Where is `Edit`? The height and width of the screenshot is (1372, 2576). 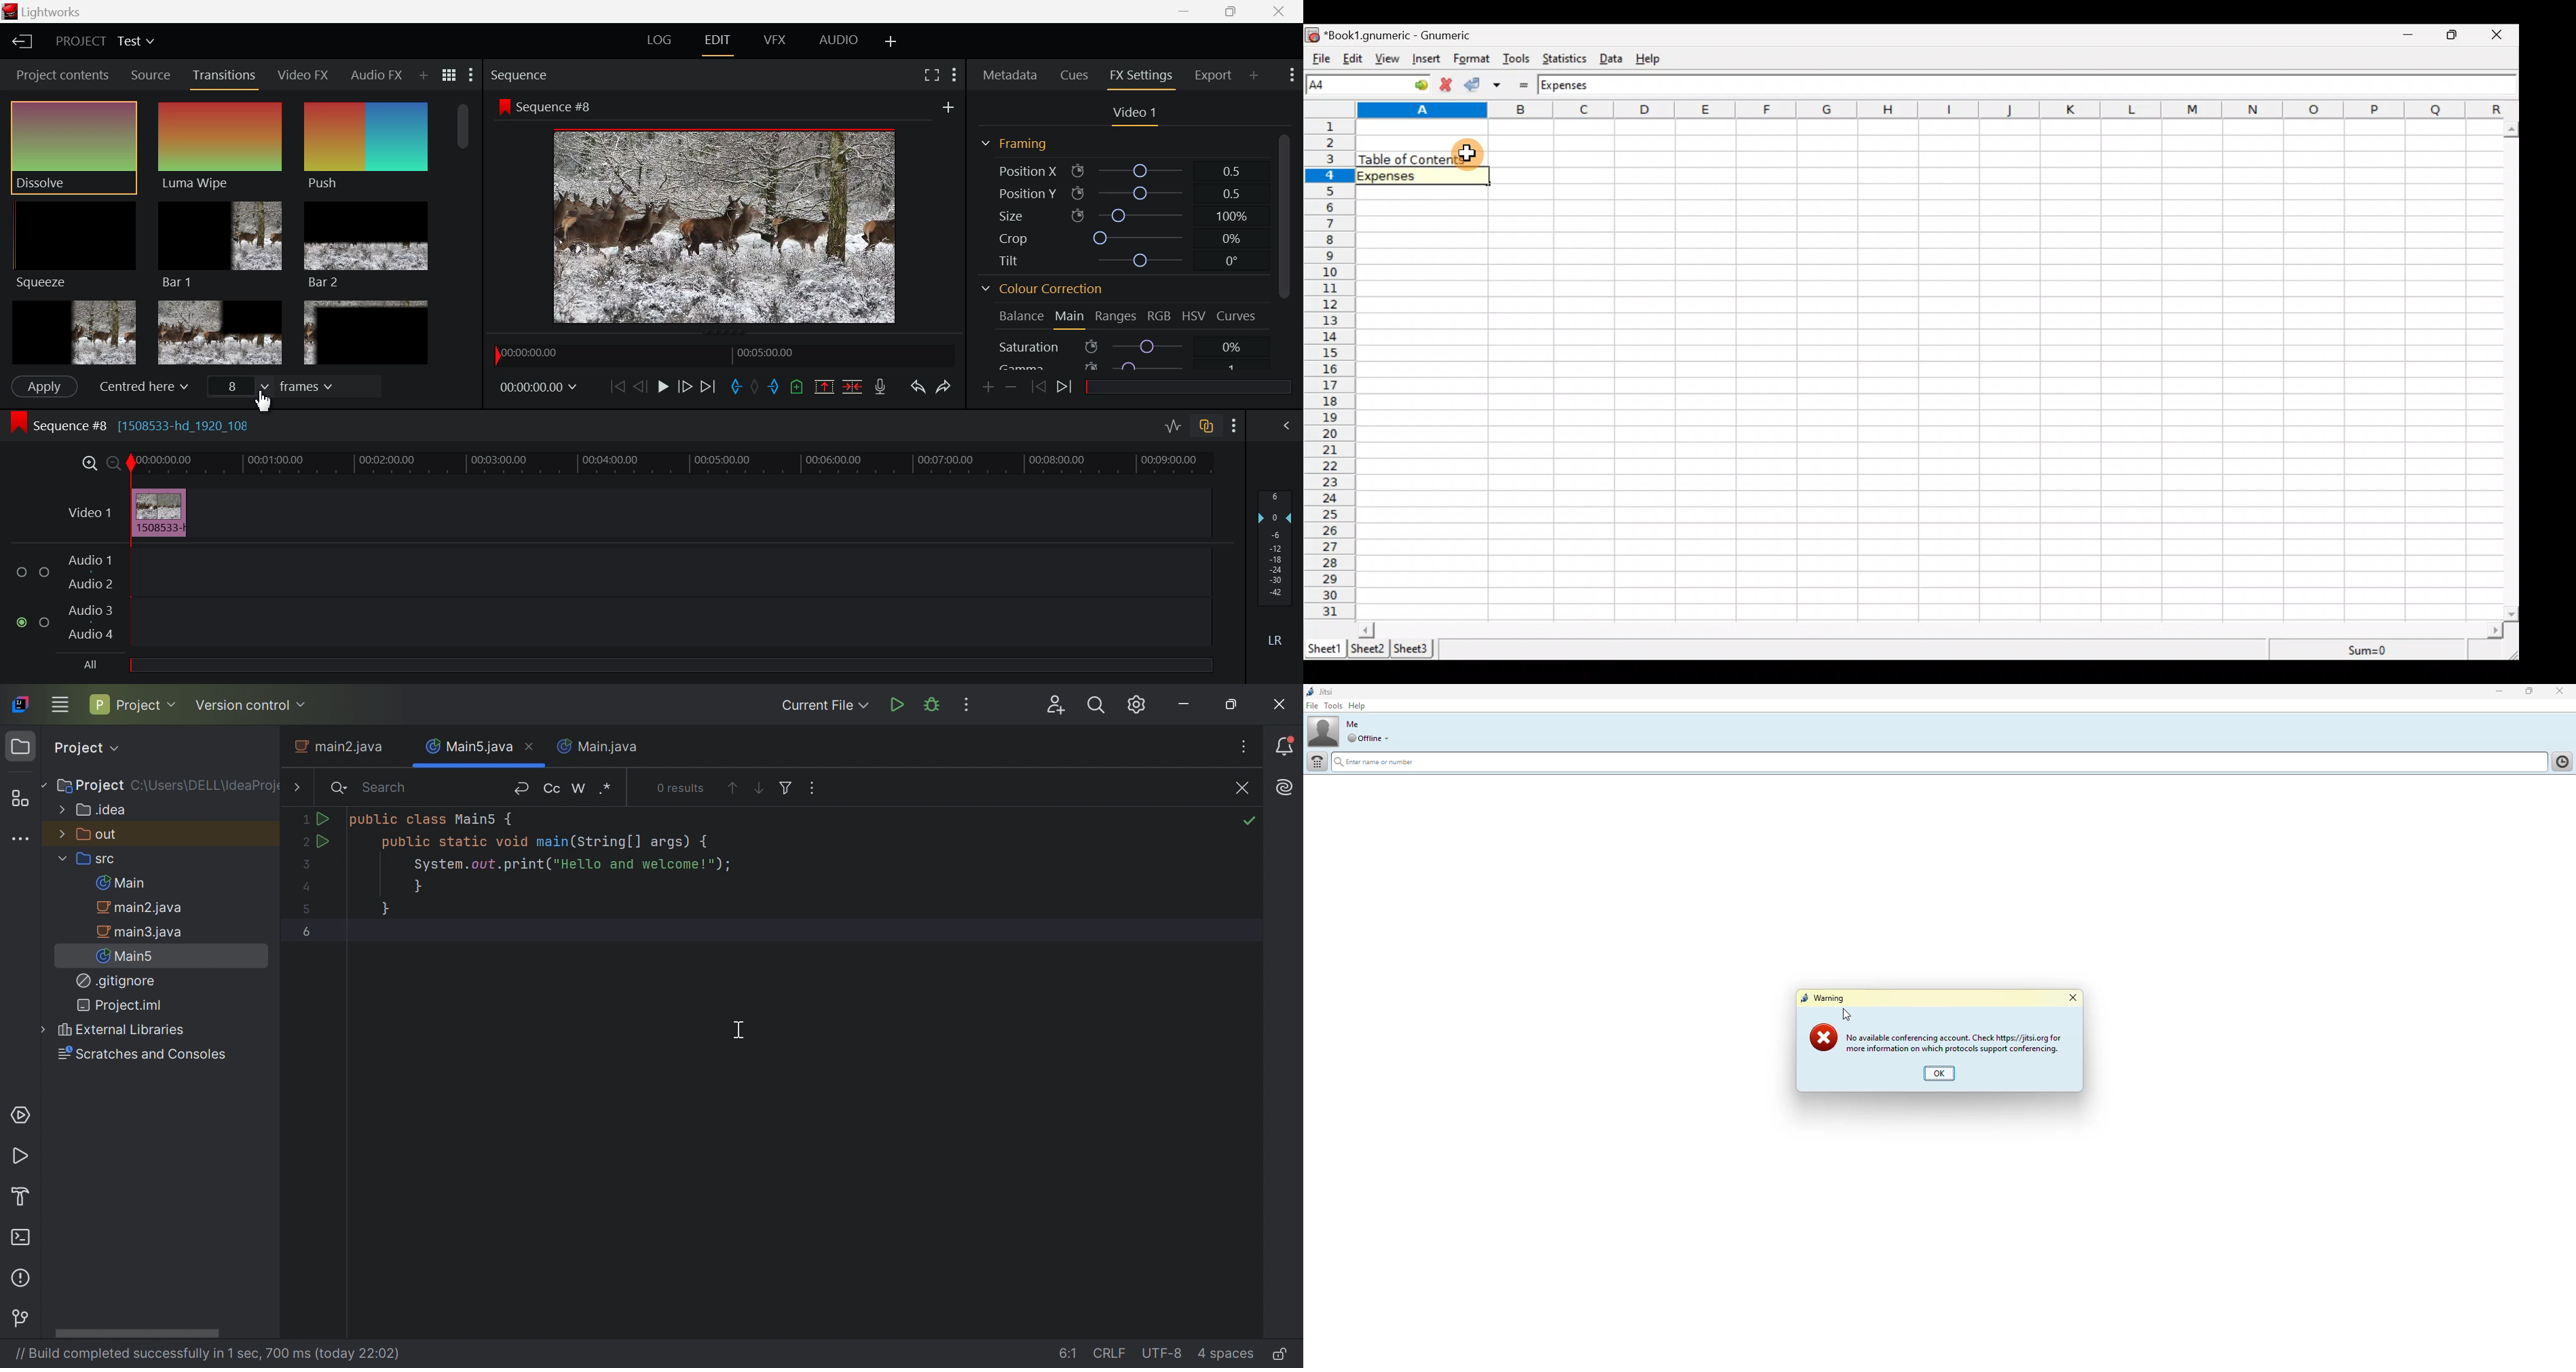 Edit is located at coordinates (1351, 60).